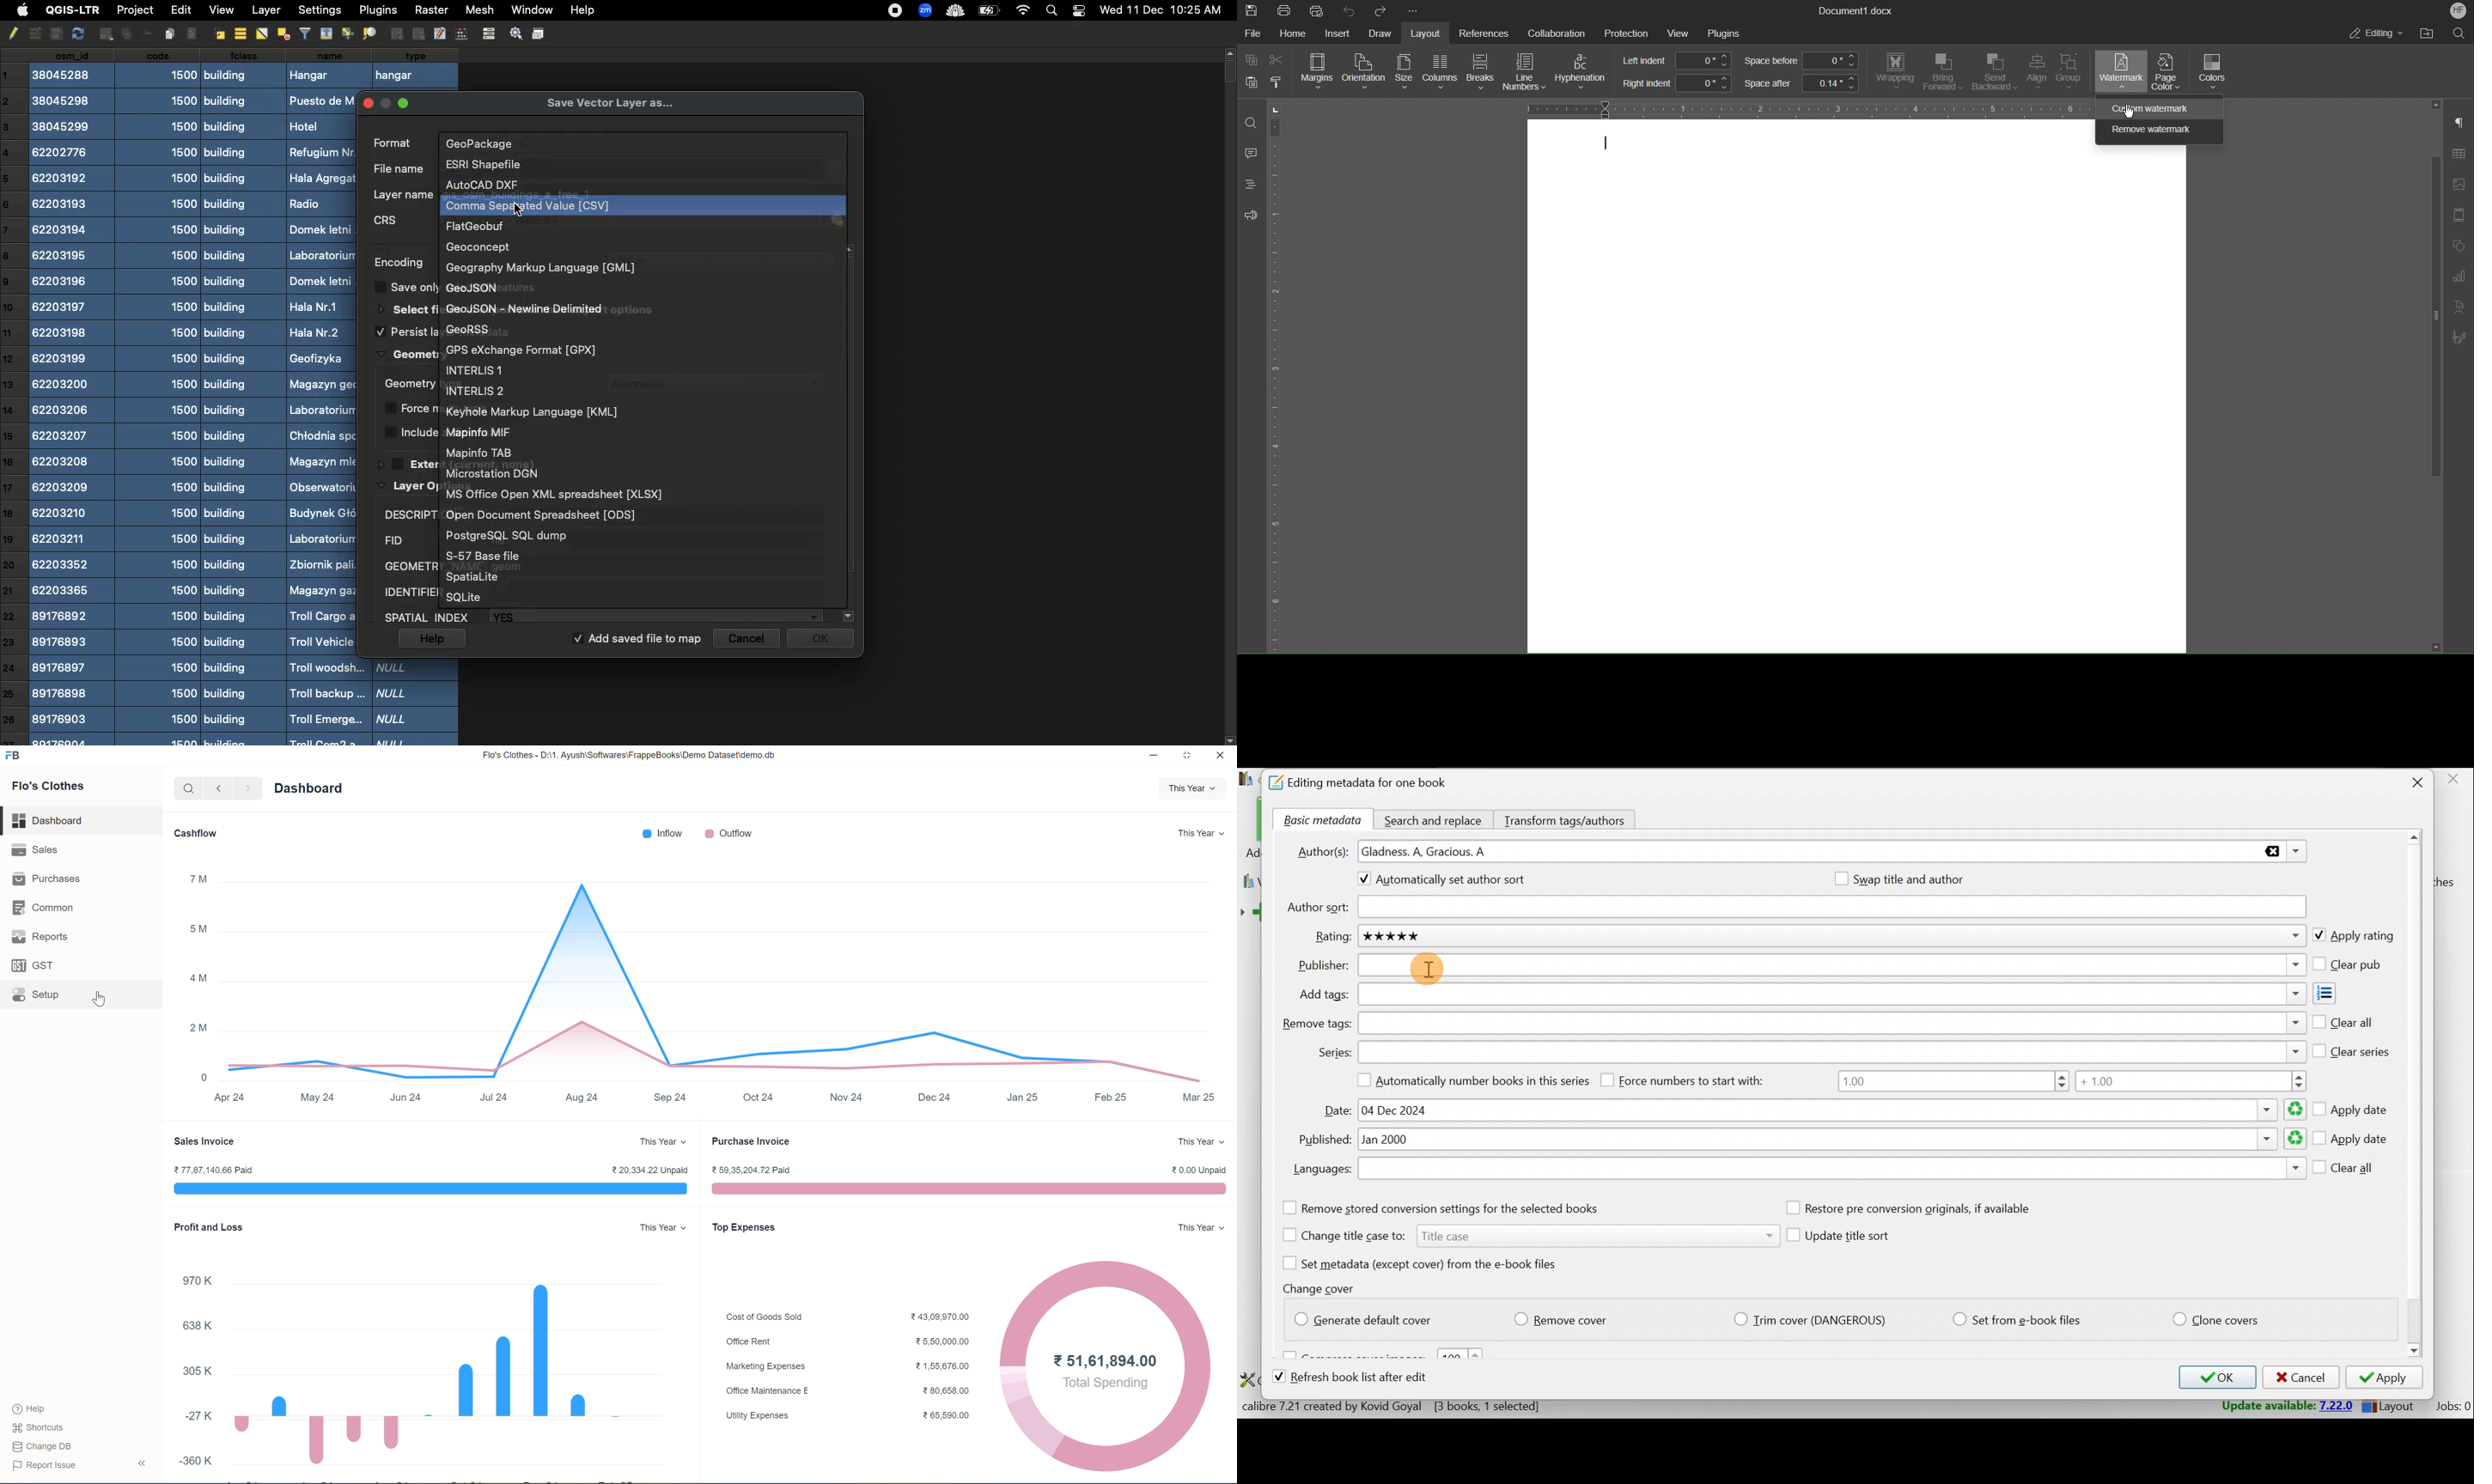  What do you see at coordinates (398, 262) in the screenshot?
I see `Encoding` at bounding box center [398, 262].